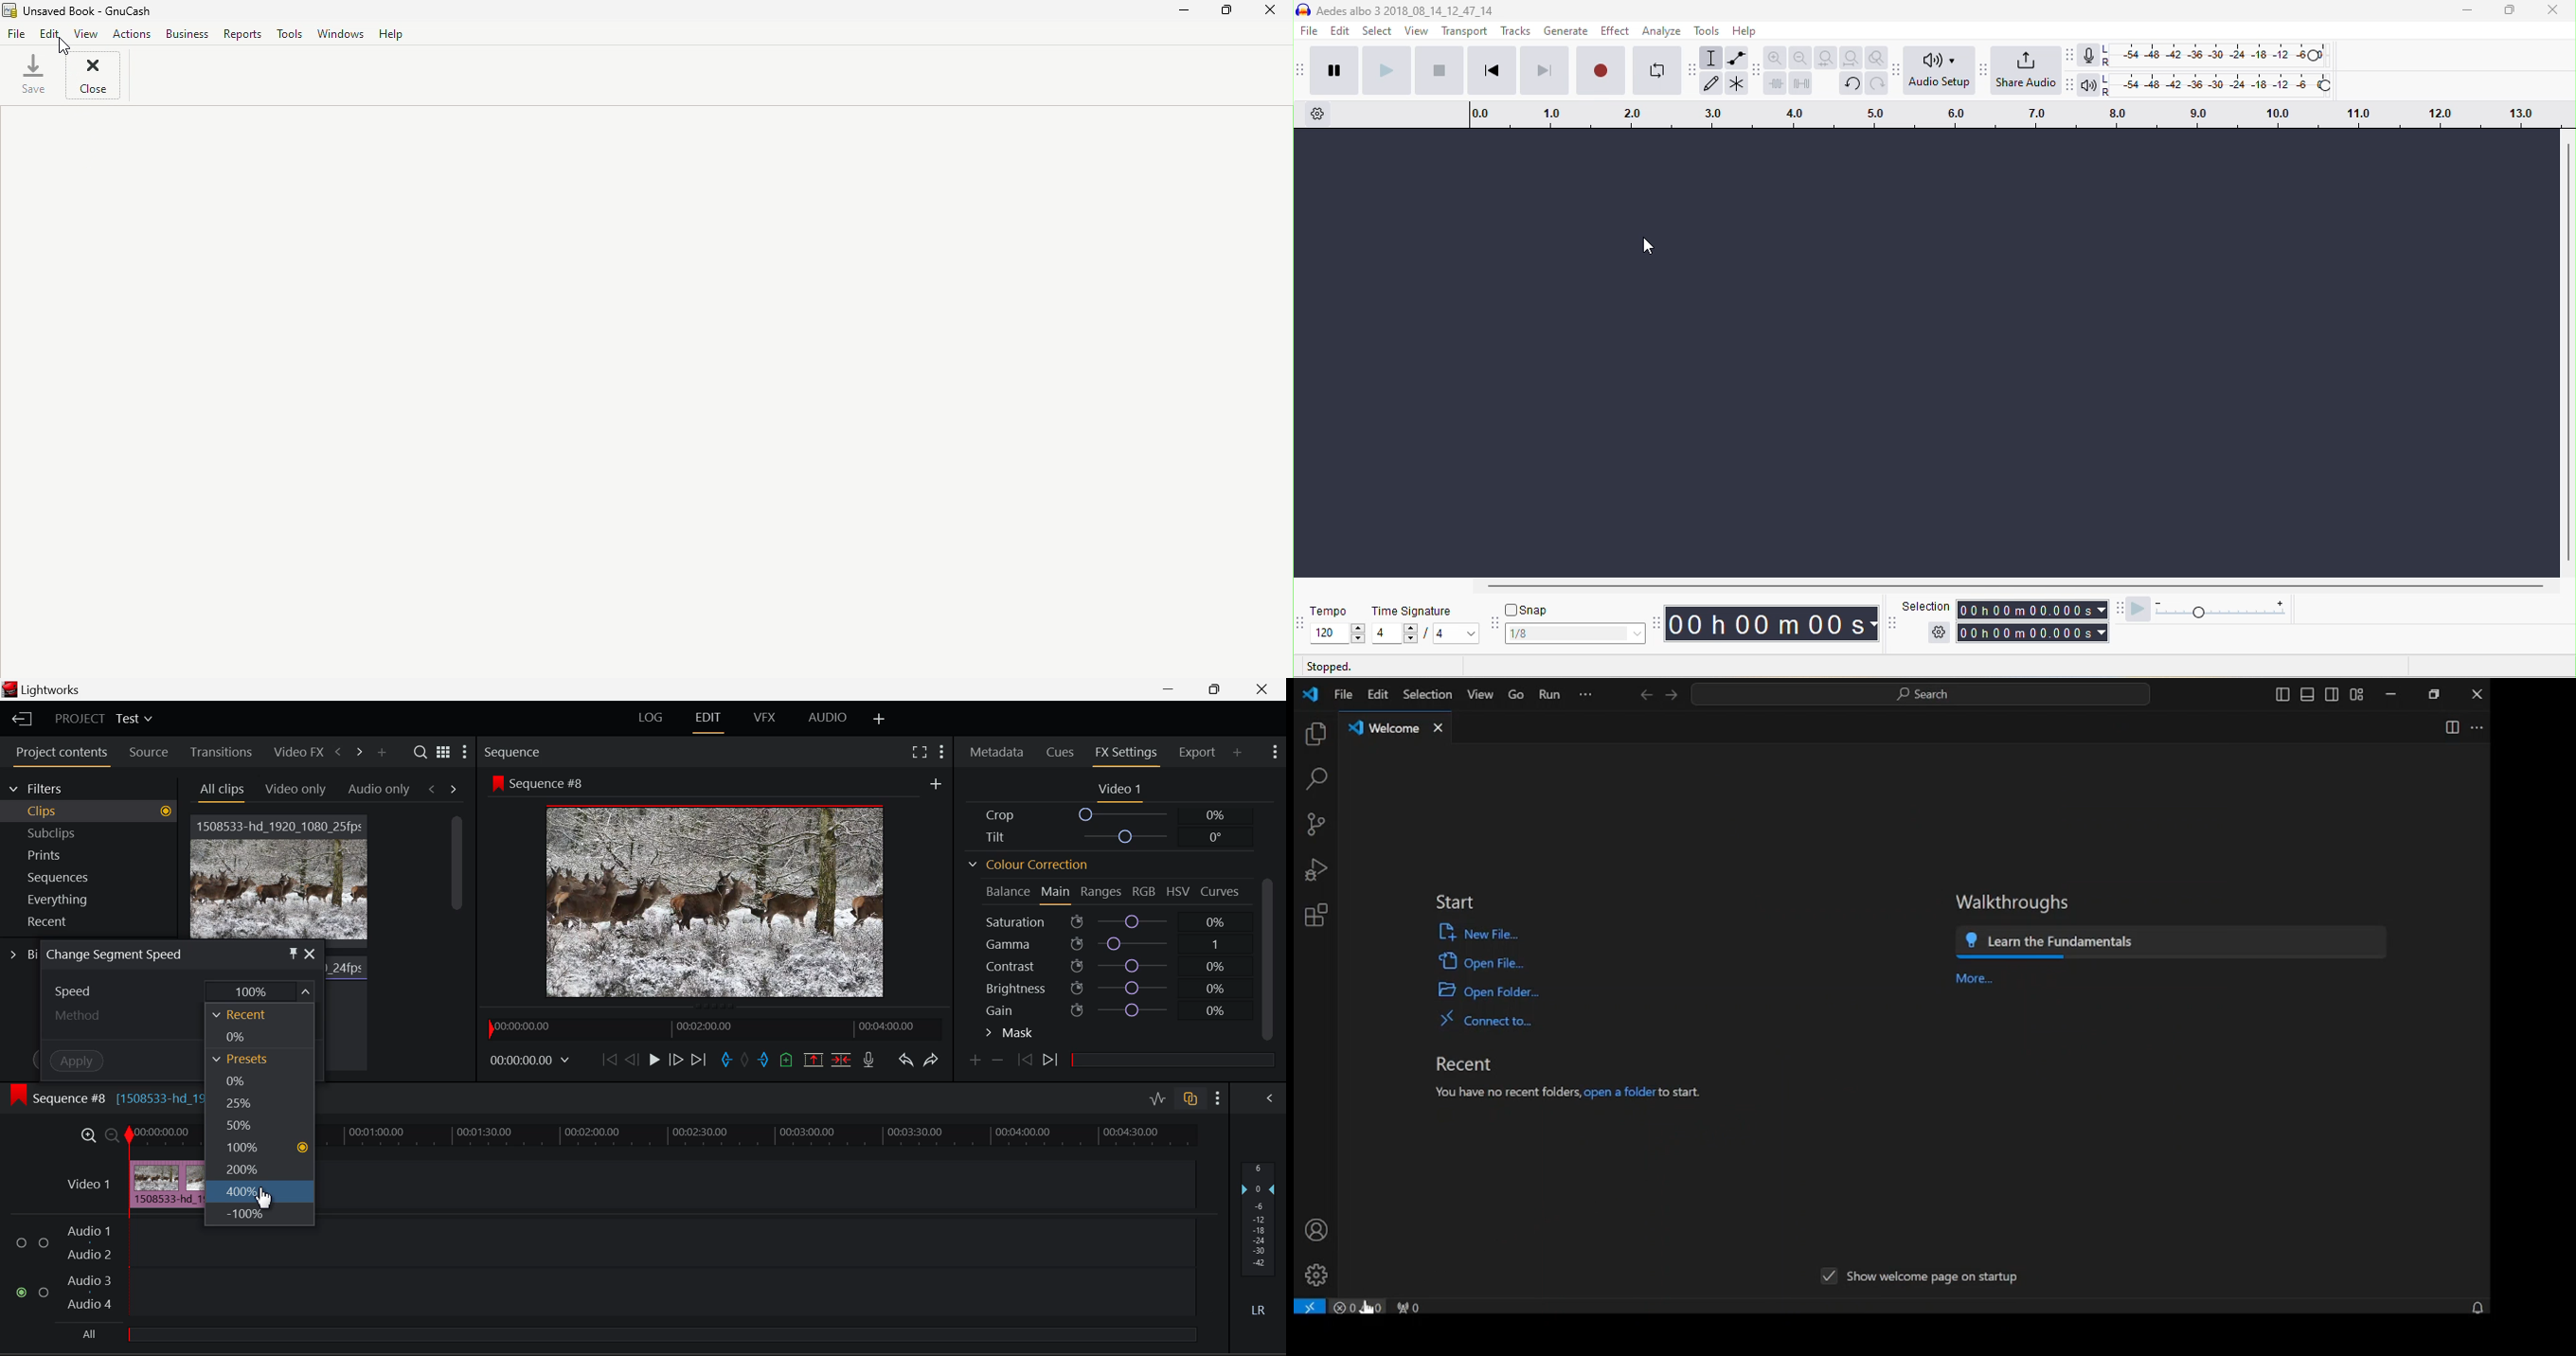 The image size is (2576, 1372). Describe the element at coordinates (1311, 32) in the screenshot. I see `file` at that location.